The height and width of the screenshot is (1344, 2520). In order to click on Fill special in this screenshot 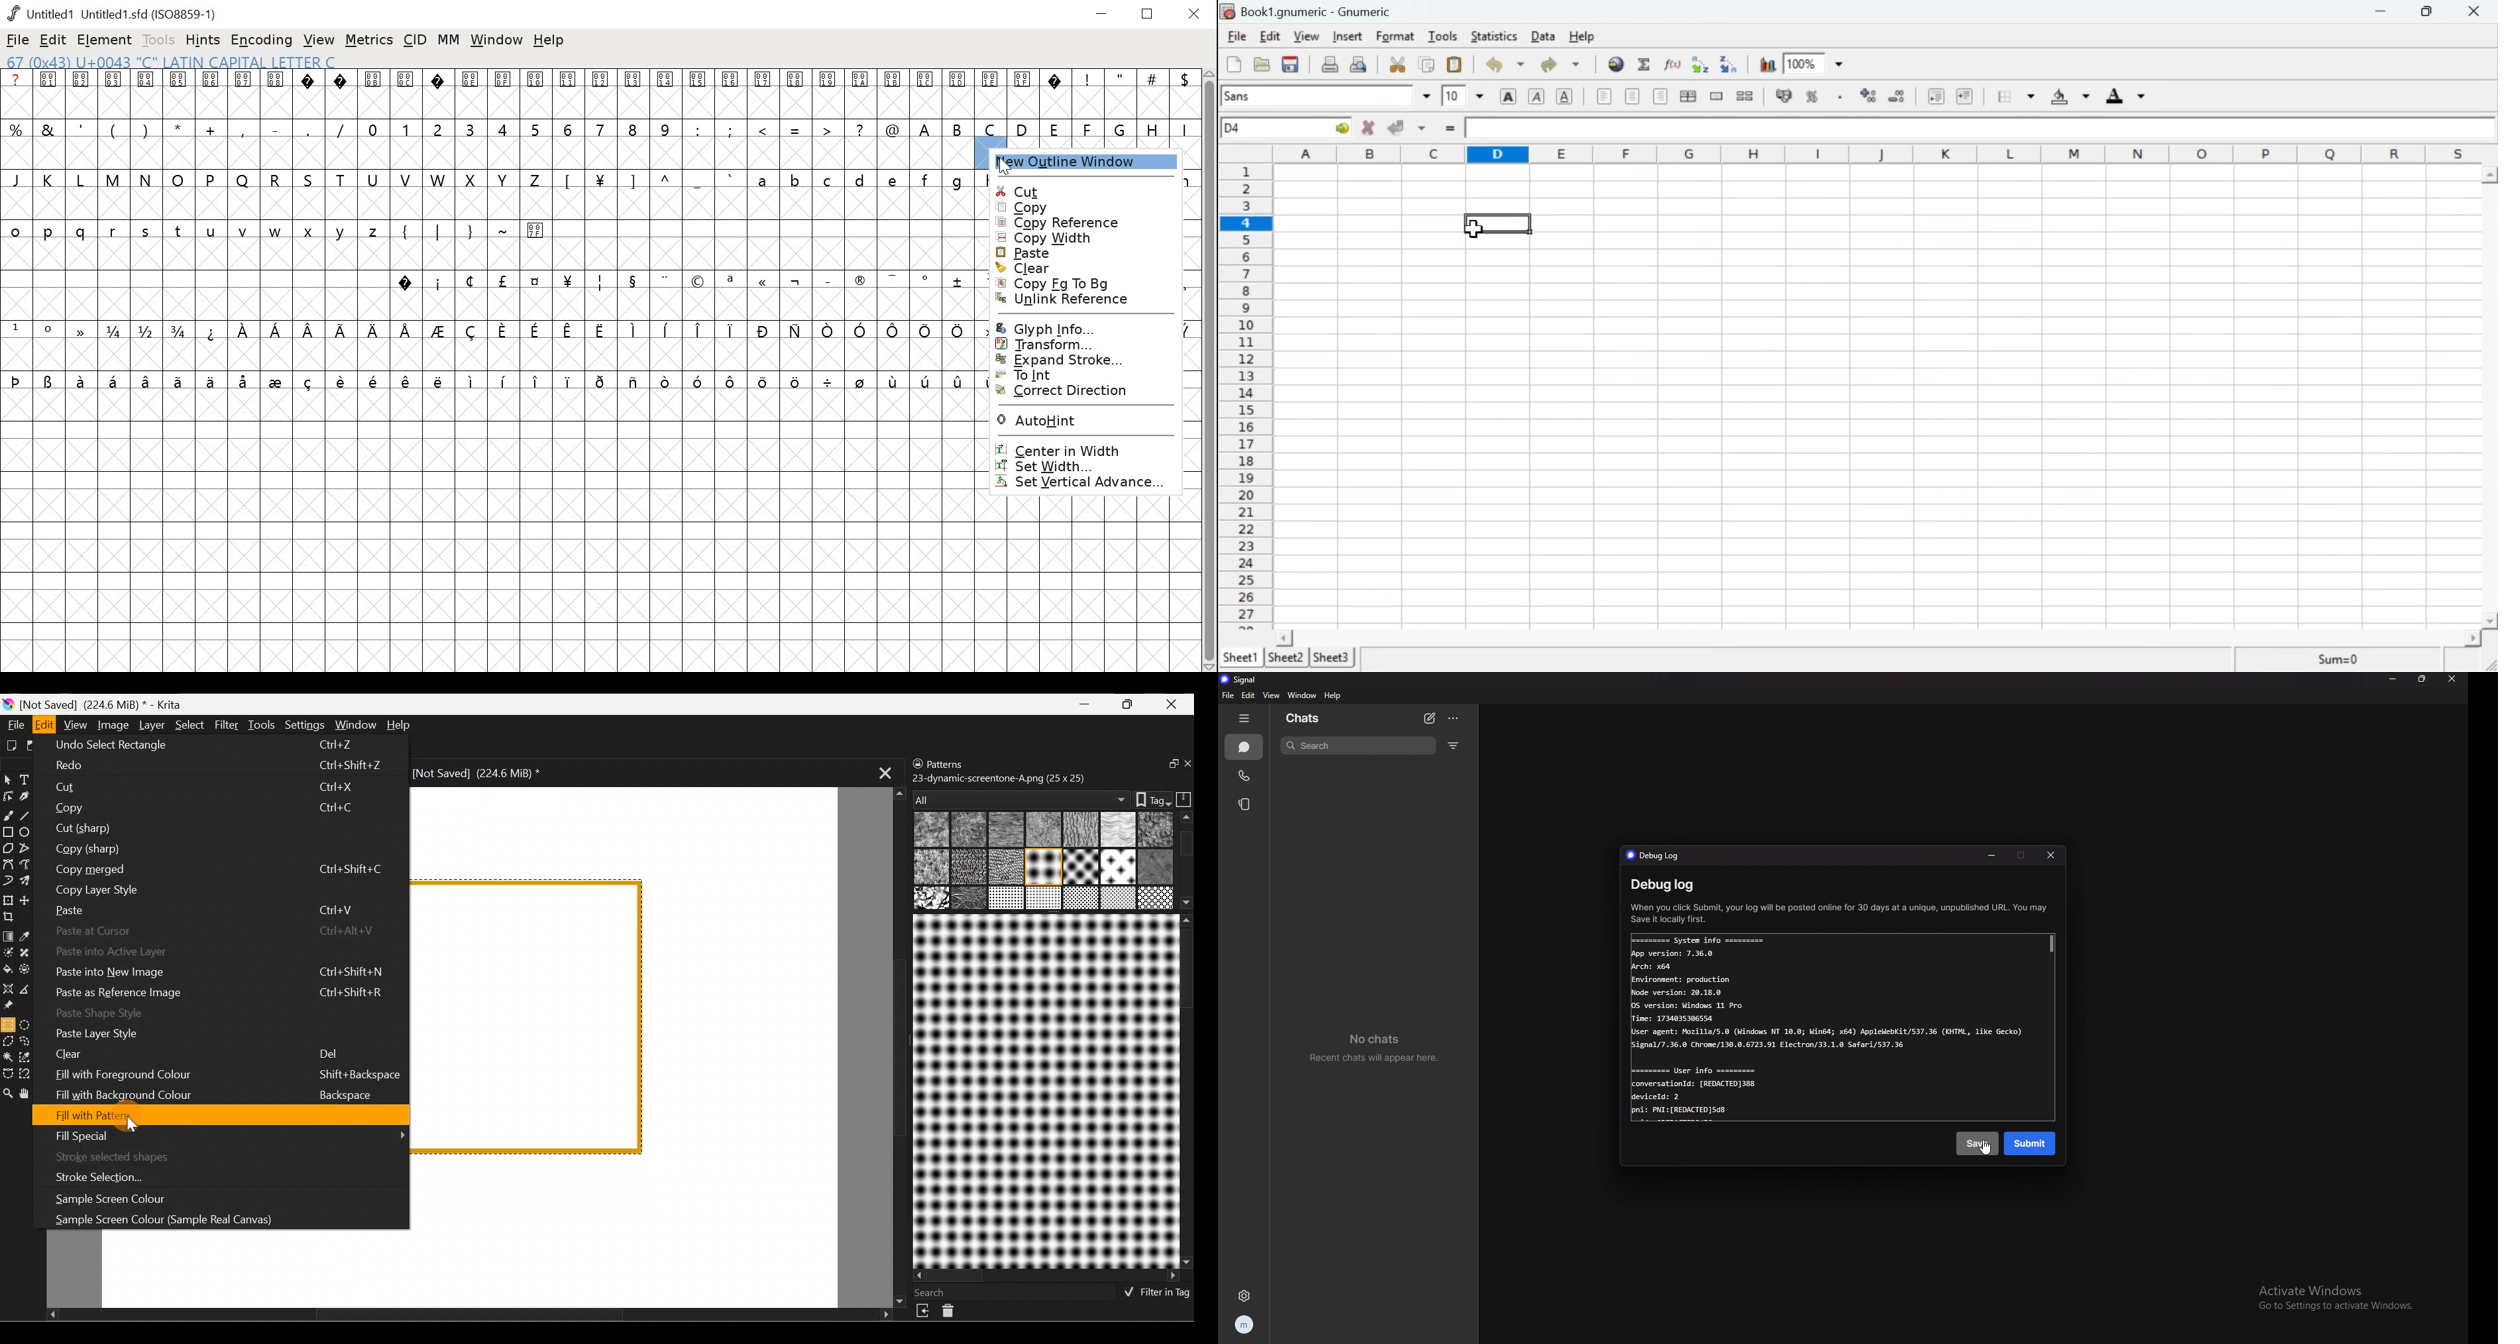, I will do `click(232, 1137)`.